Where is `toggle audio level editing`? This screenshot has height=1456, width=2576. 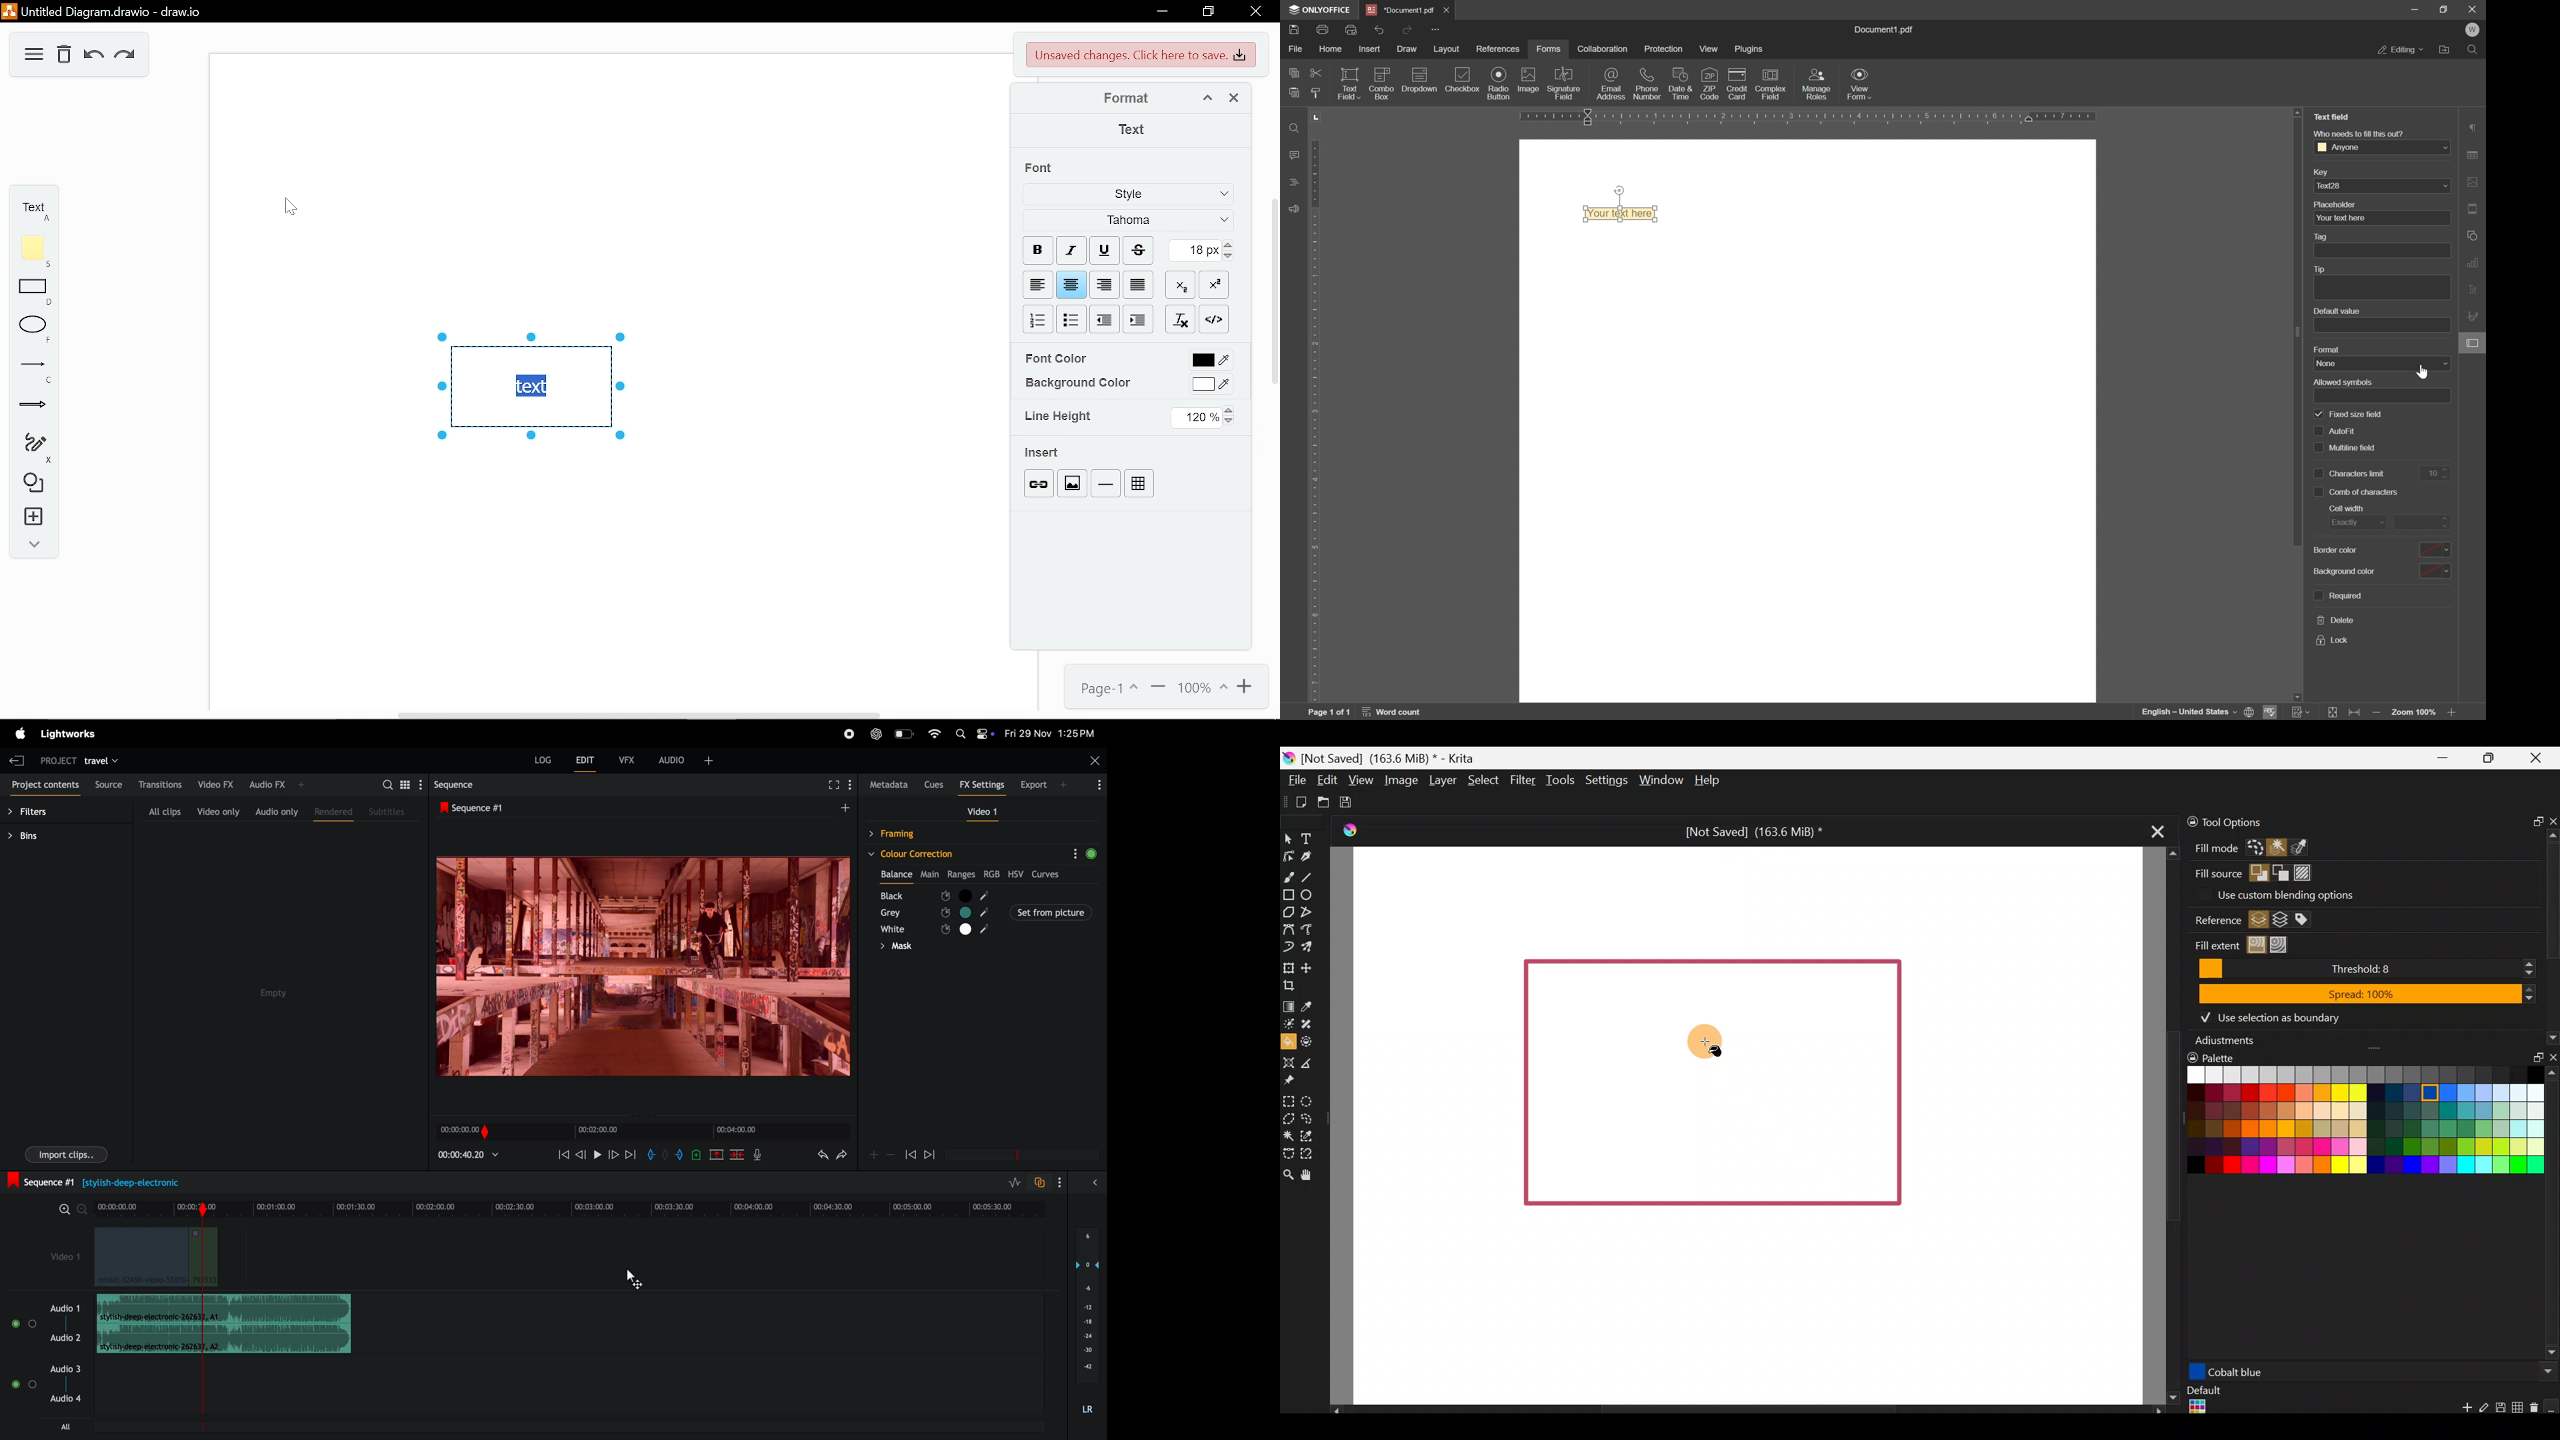
toggle audio level editing is located at coordinates (1016, 1182).